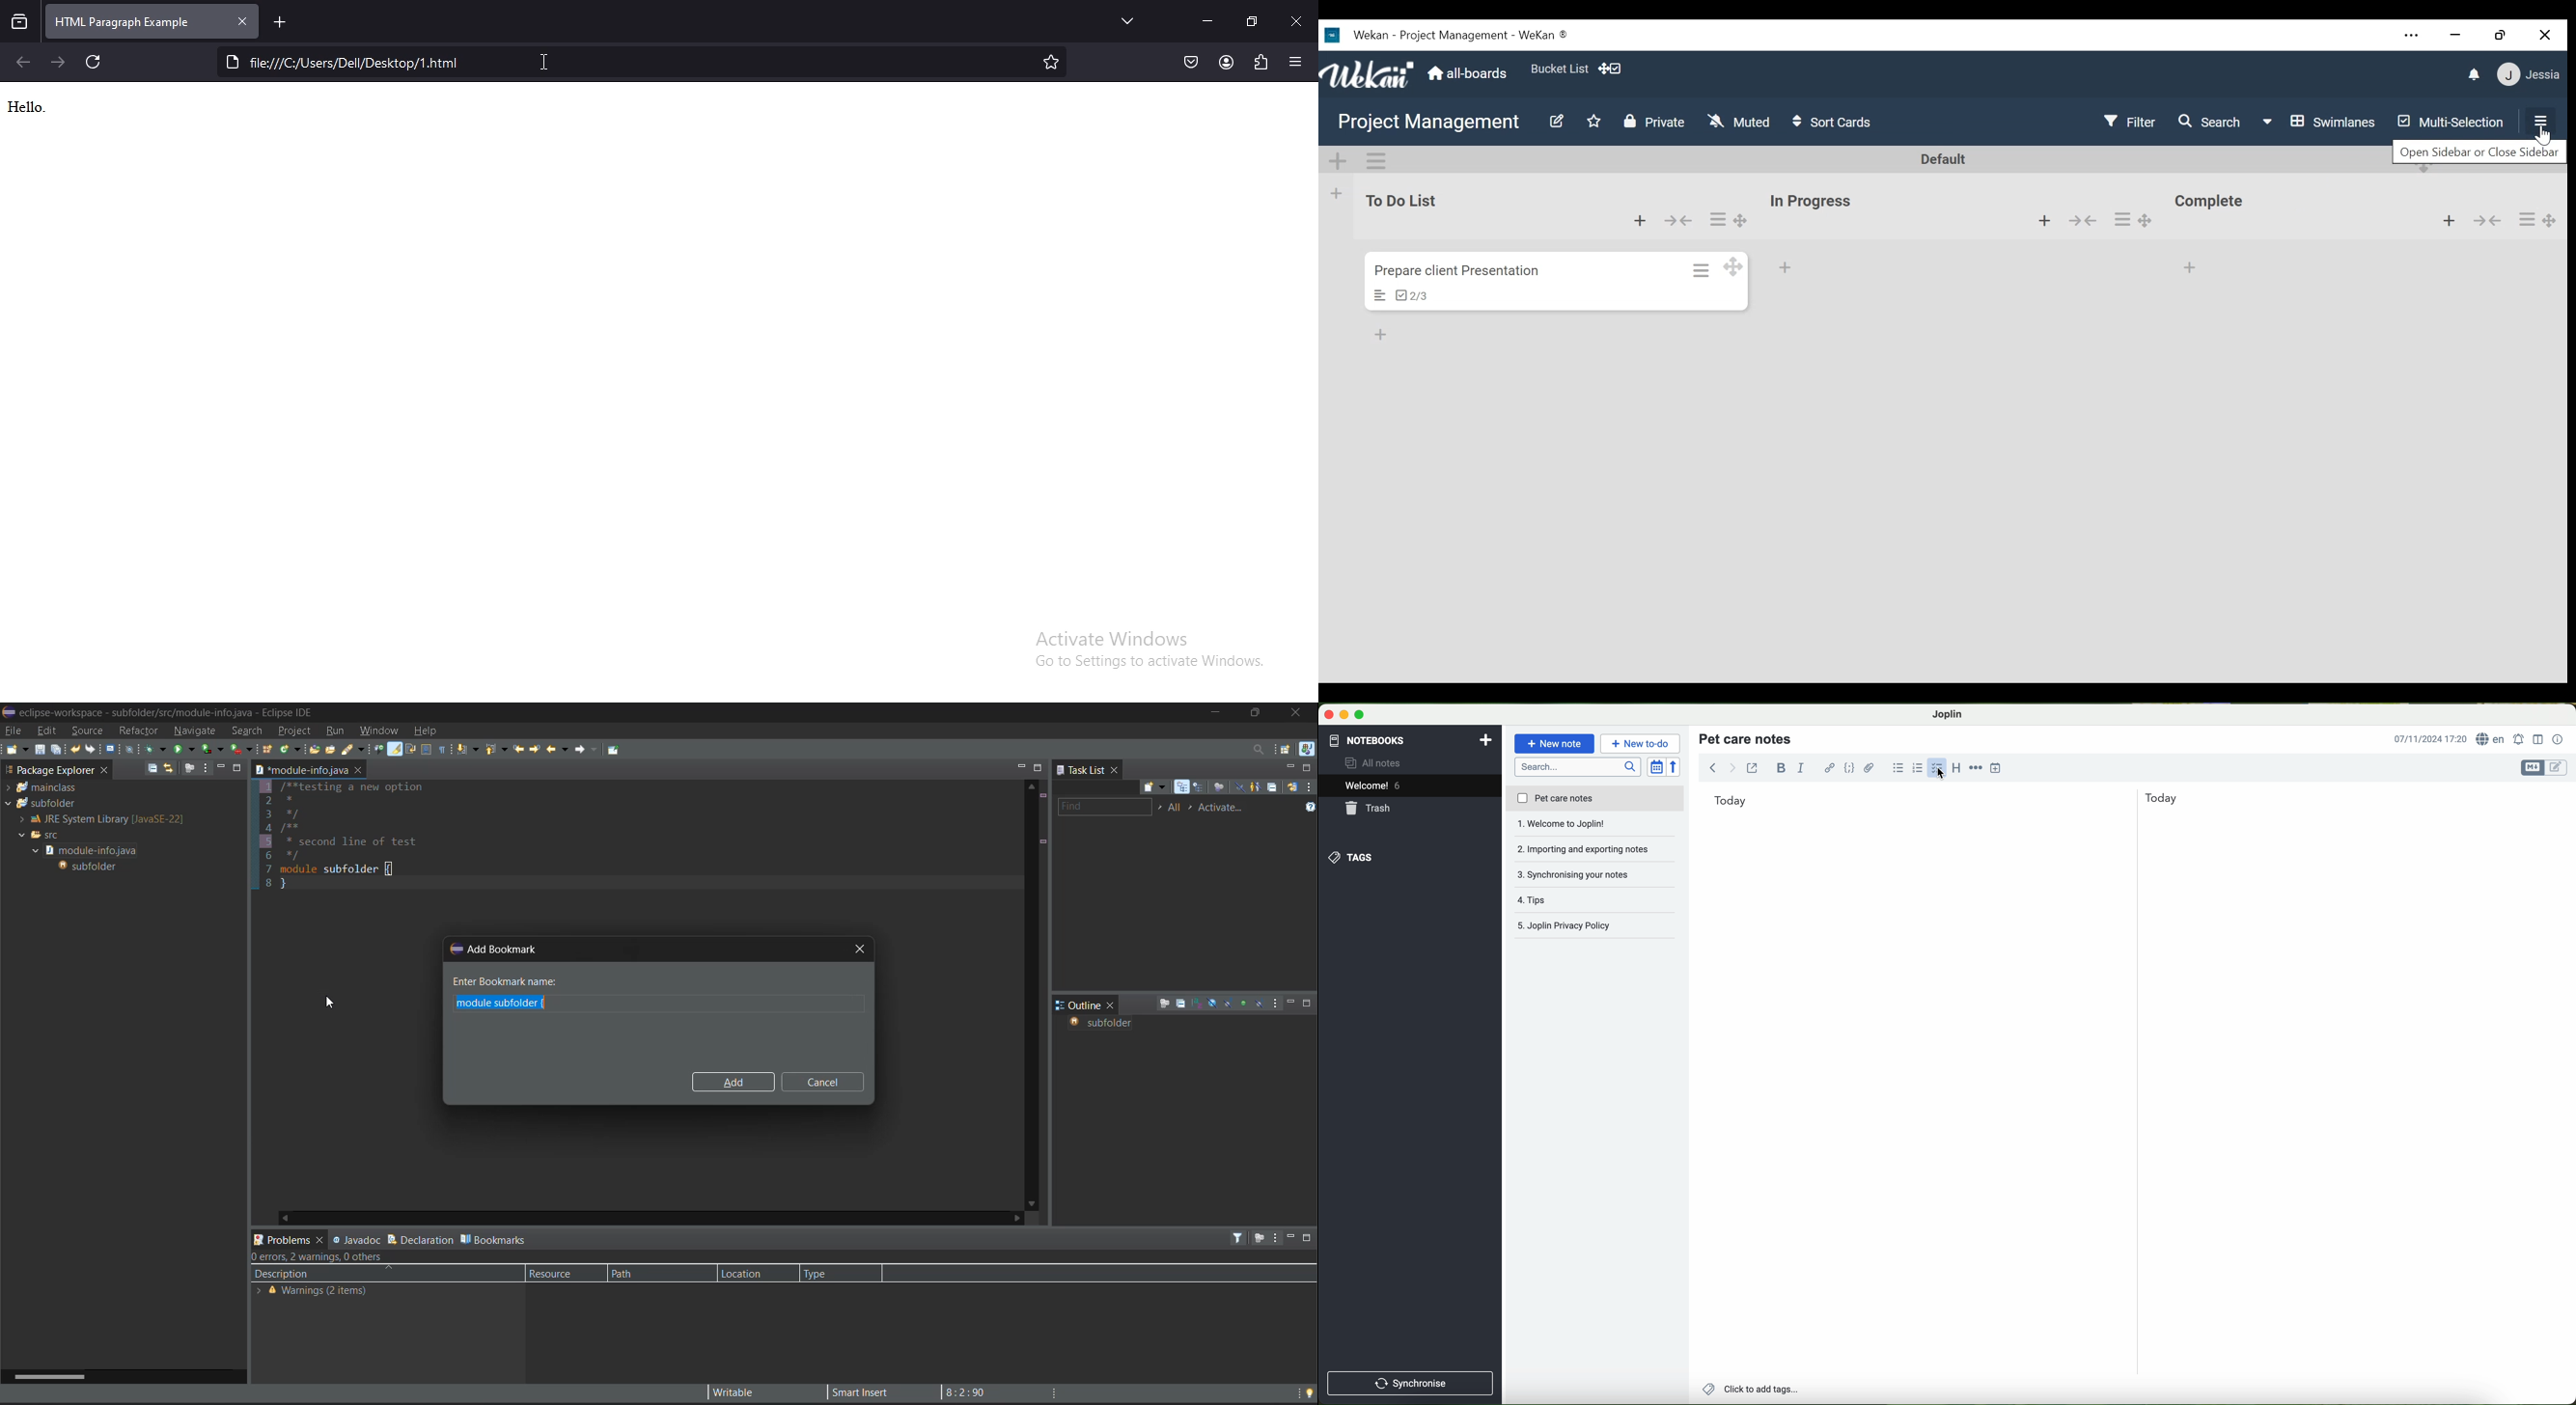 The width and height of the screenshot is (2576, 1428). I want to click on toggle editors, so click(2544, 768).